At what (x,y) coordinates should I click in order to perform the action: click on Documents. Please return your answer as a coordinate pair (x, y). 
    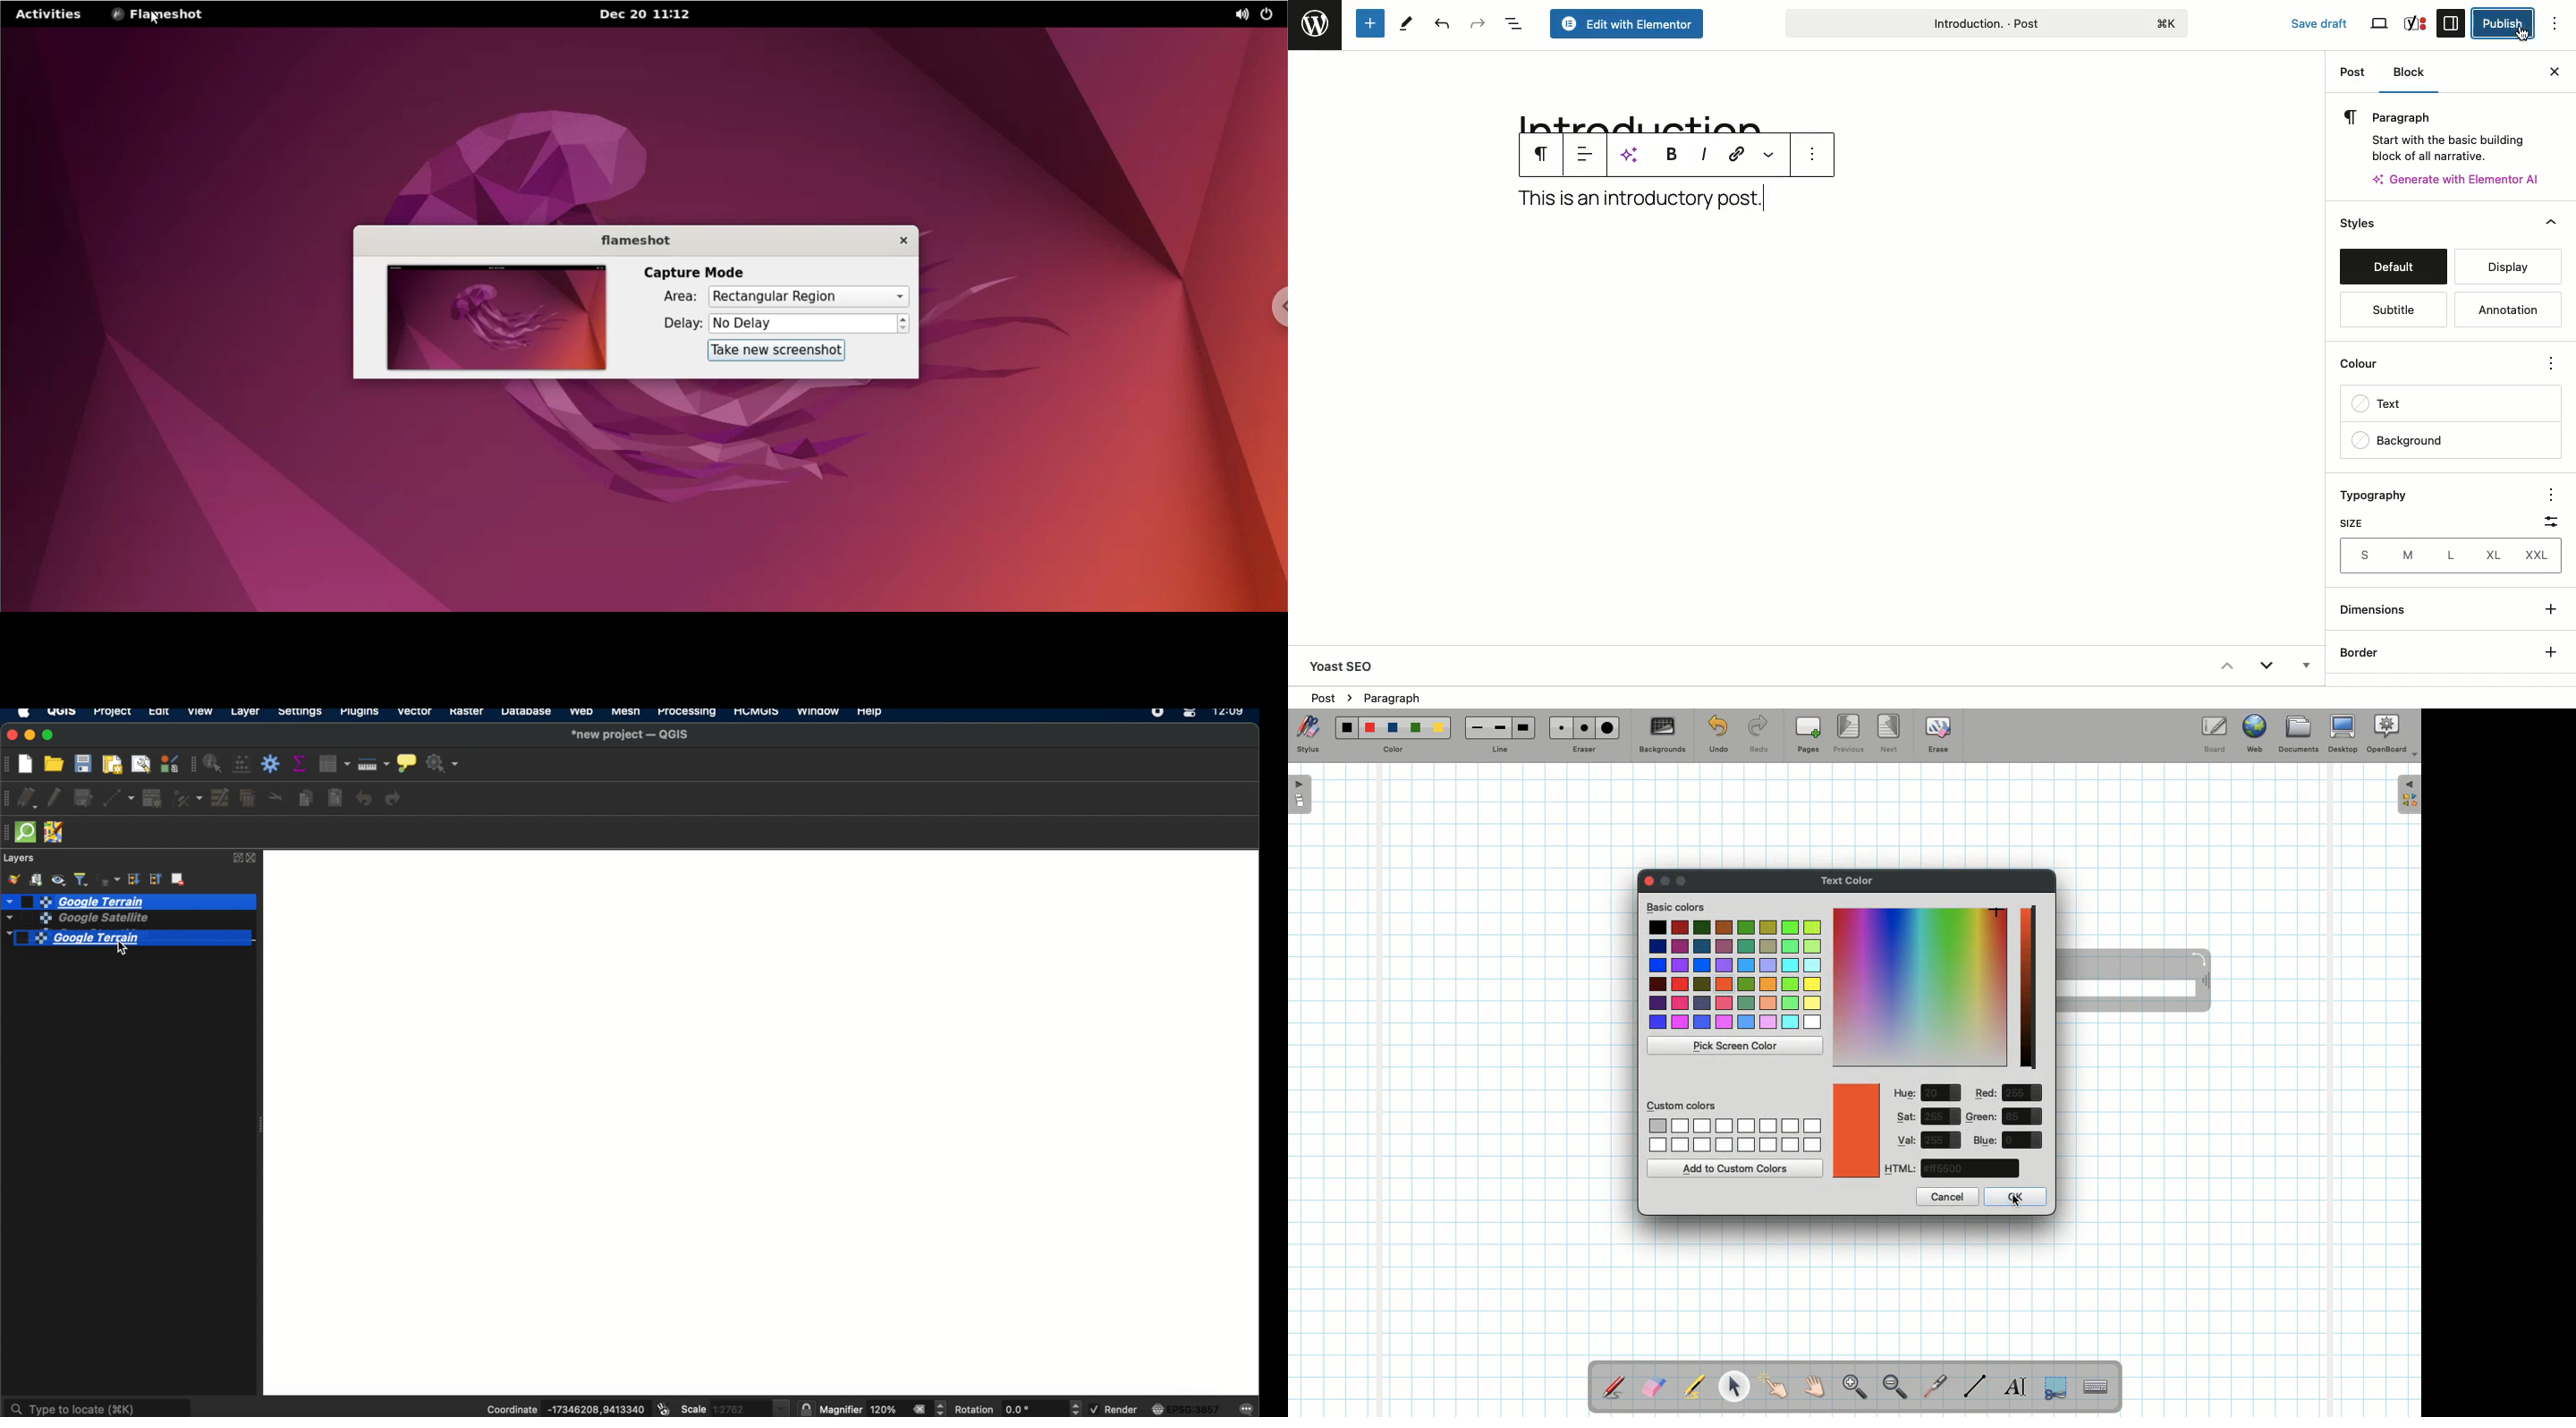
    Looking at the image, I should click on (2298, 736).